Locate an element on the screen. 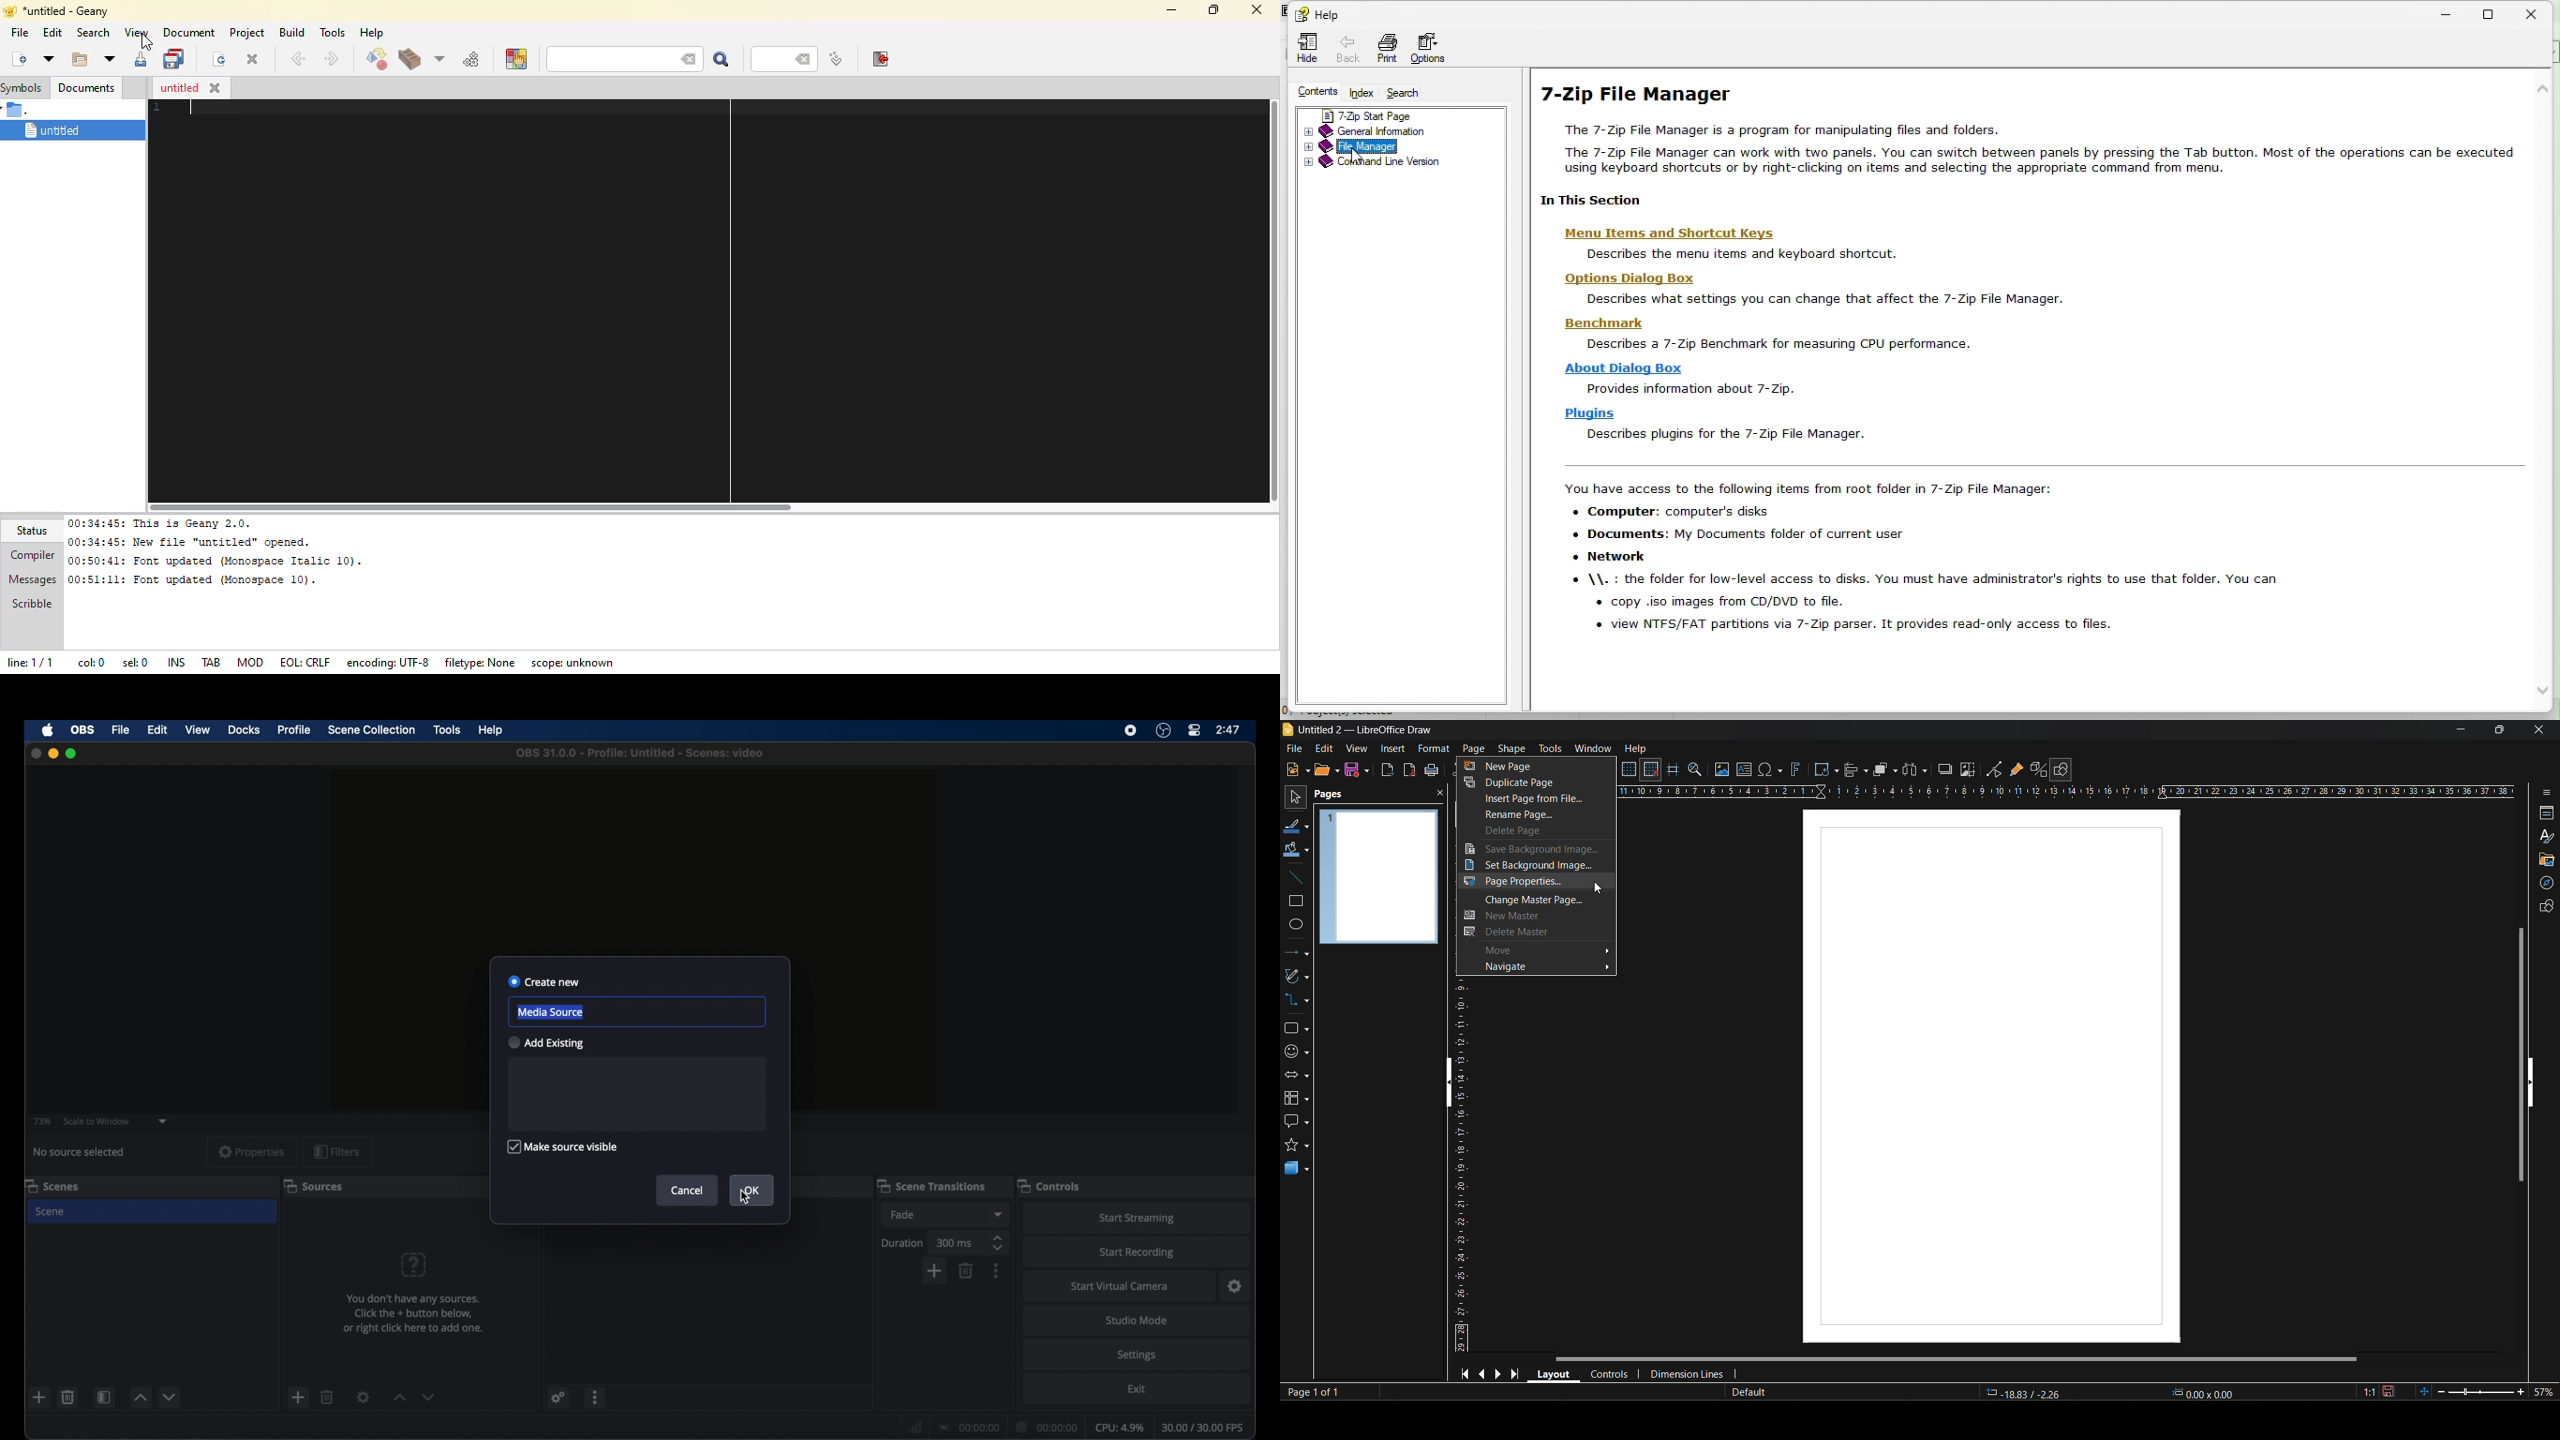 This screenshot has height=1456, width=2576. vertical slide bar is located at coordinates (1272, 304).